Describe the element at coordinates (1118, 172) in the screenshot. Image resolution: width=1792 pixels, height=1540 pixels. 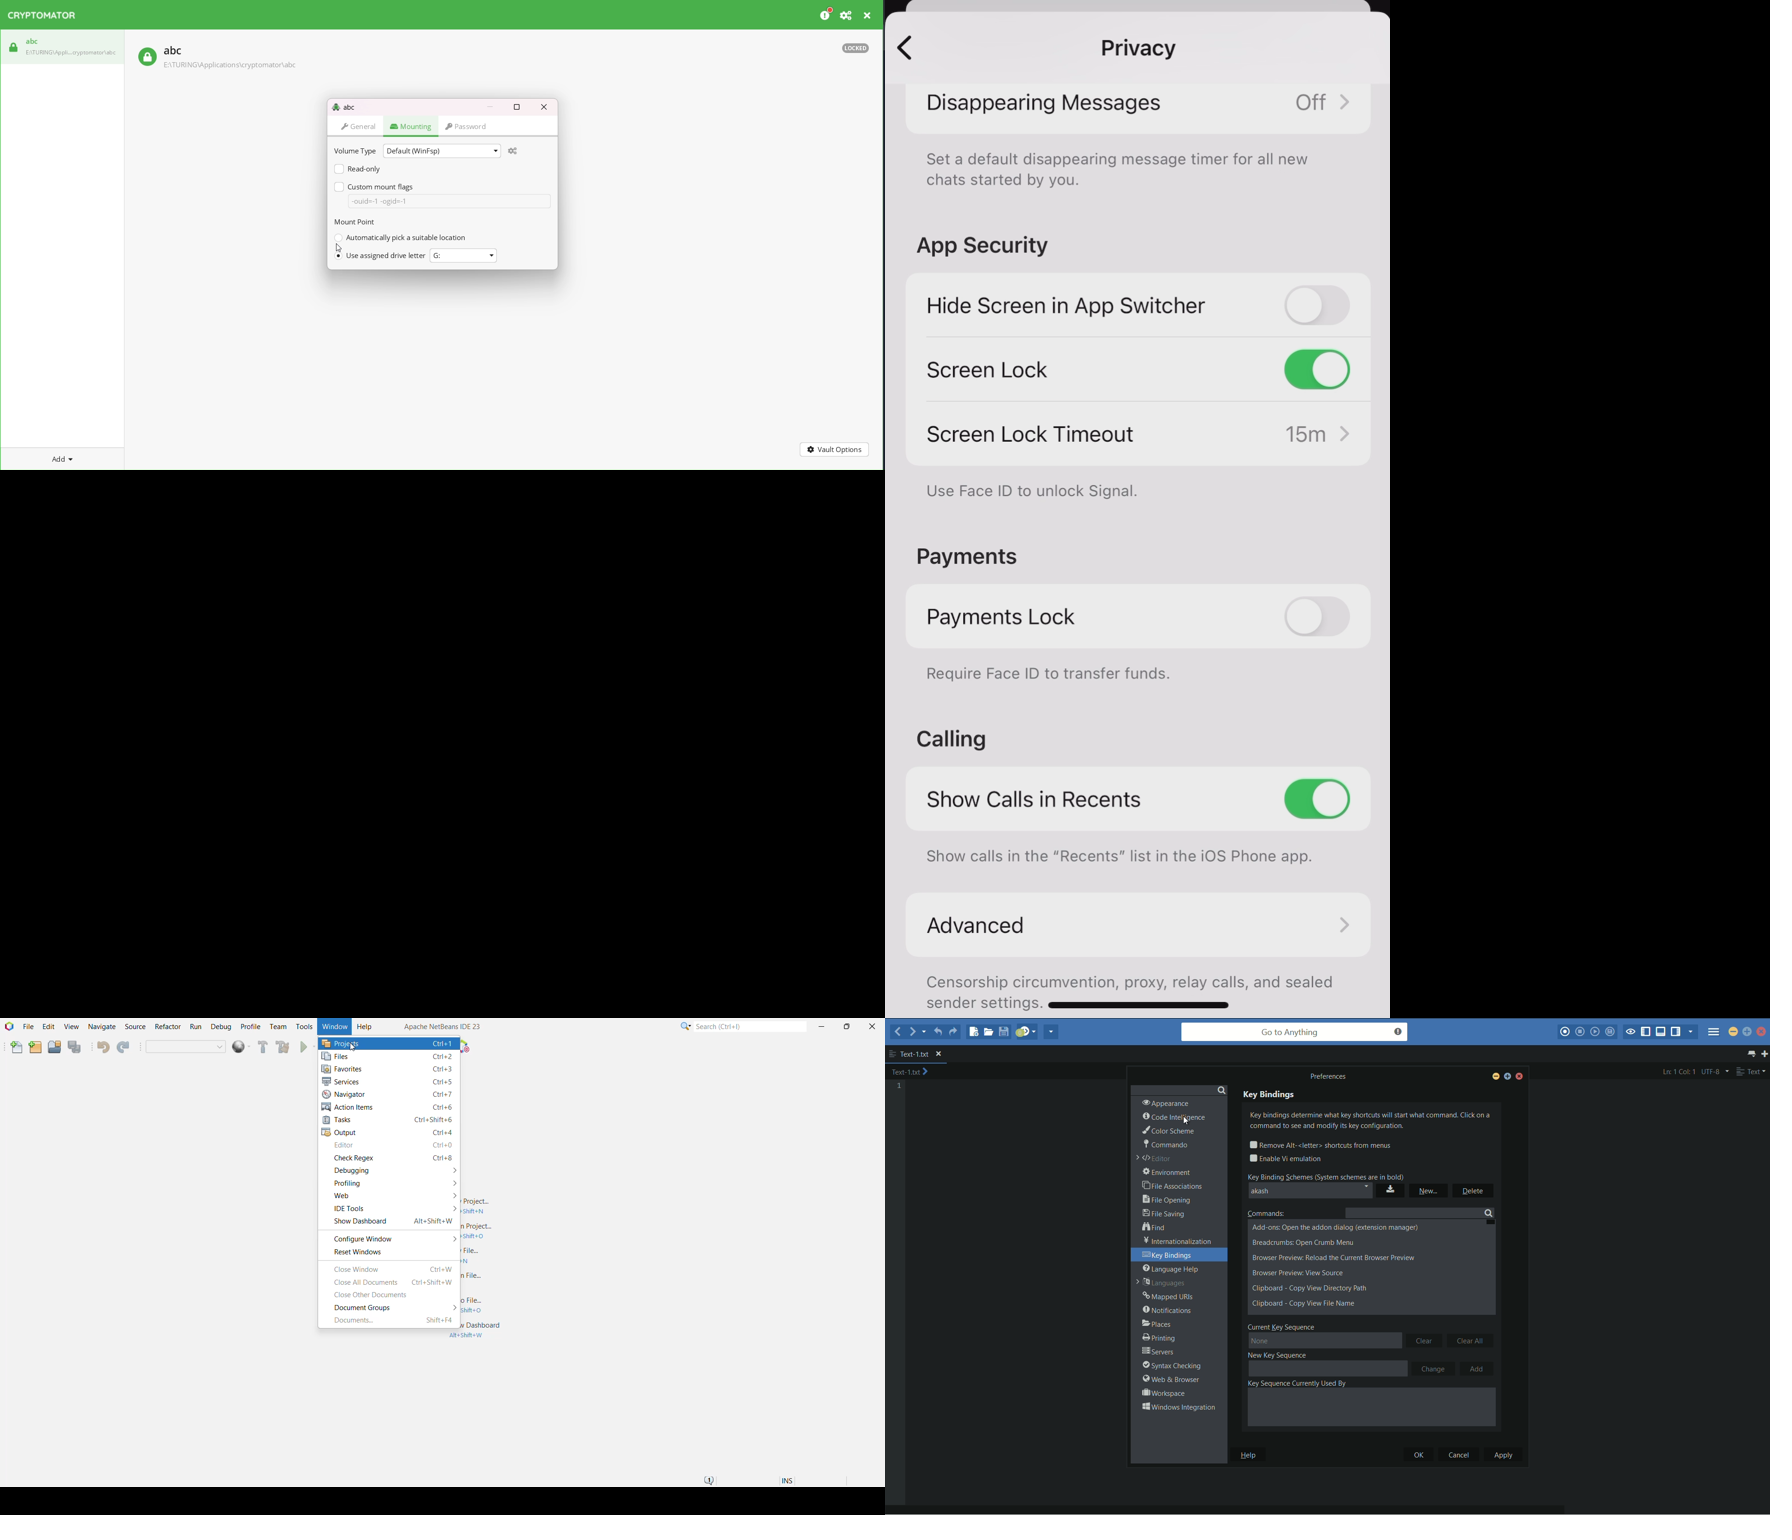
I see `Set a default disappearing message timer for all new
chats started by you.` at that location.